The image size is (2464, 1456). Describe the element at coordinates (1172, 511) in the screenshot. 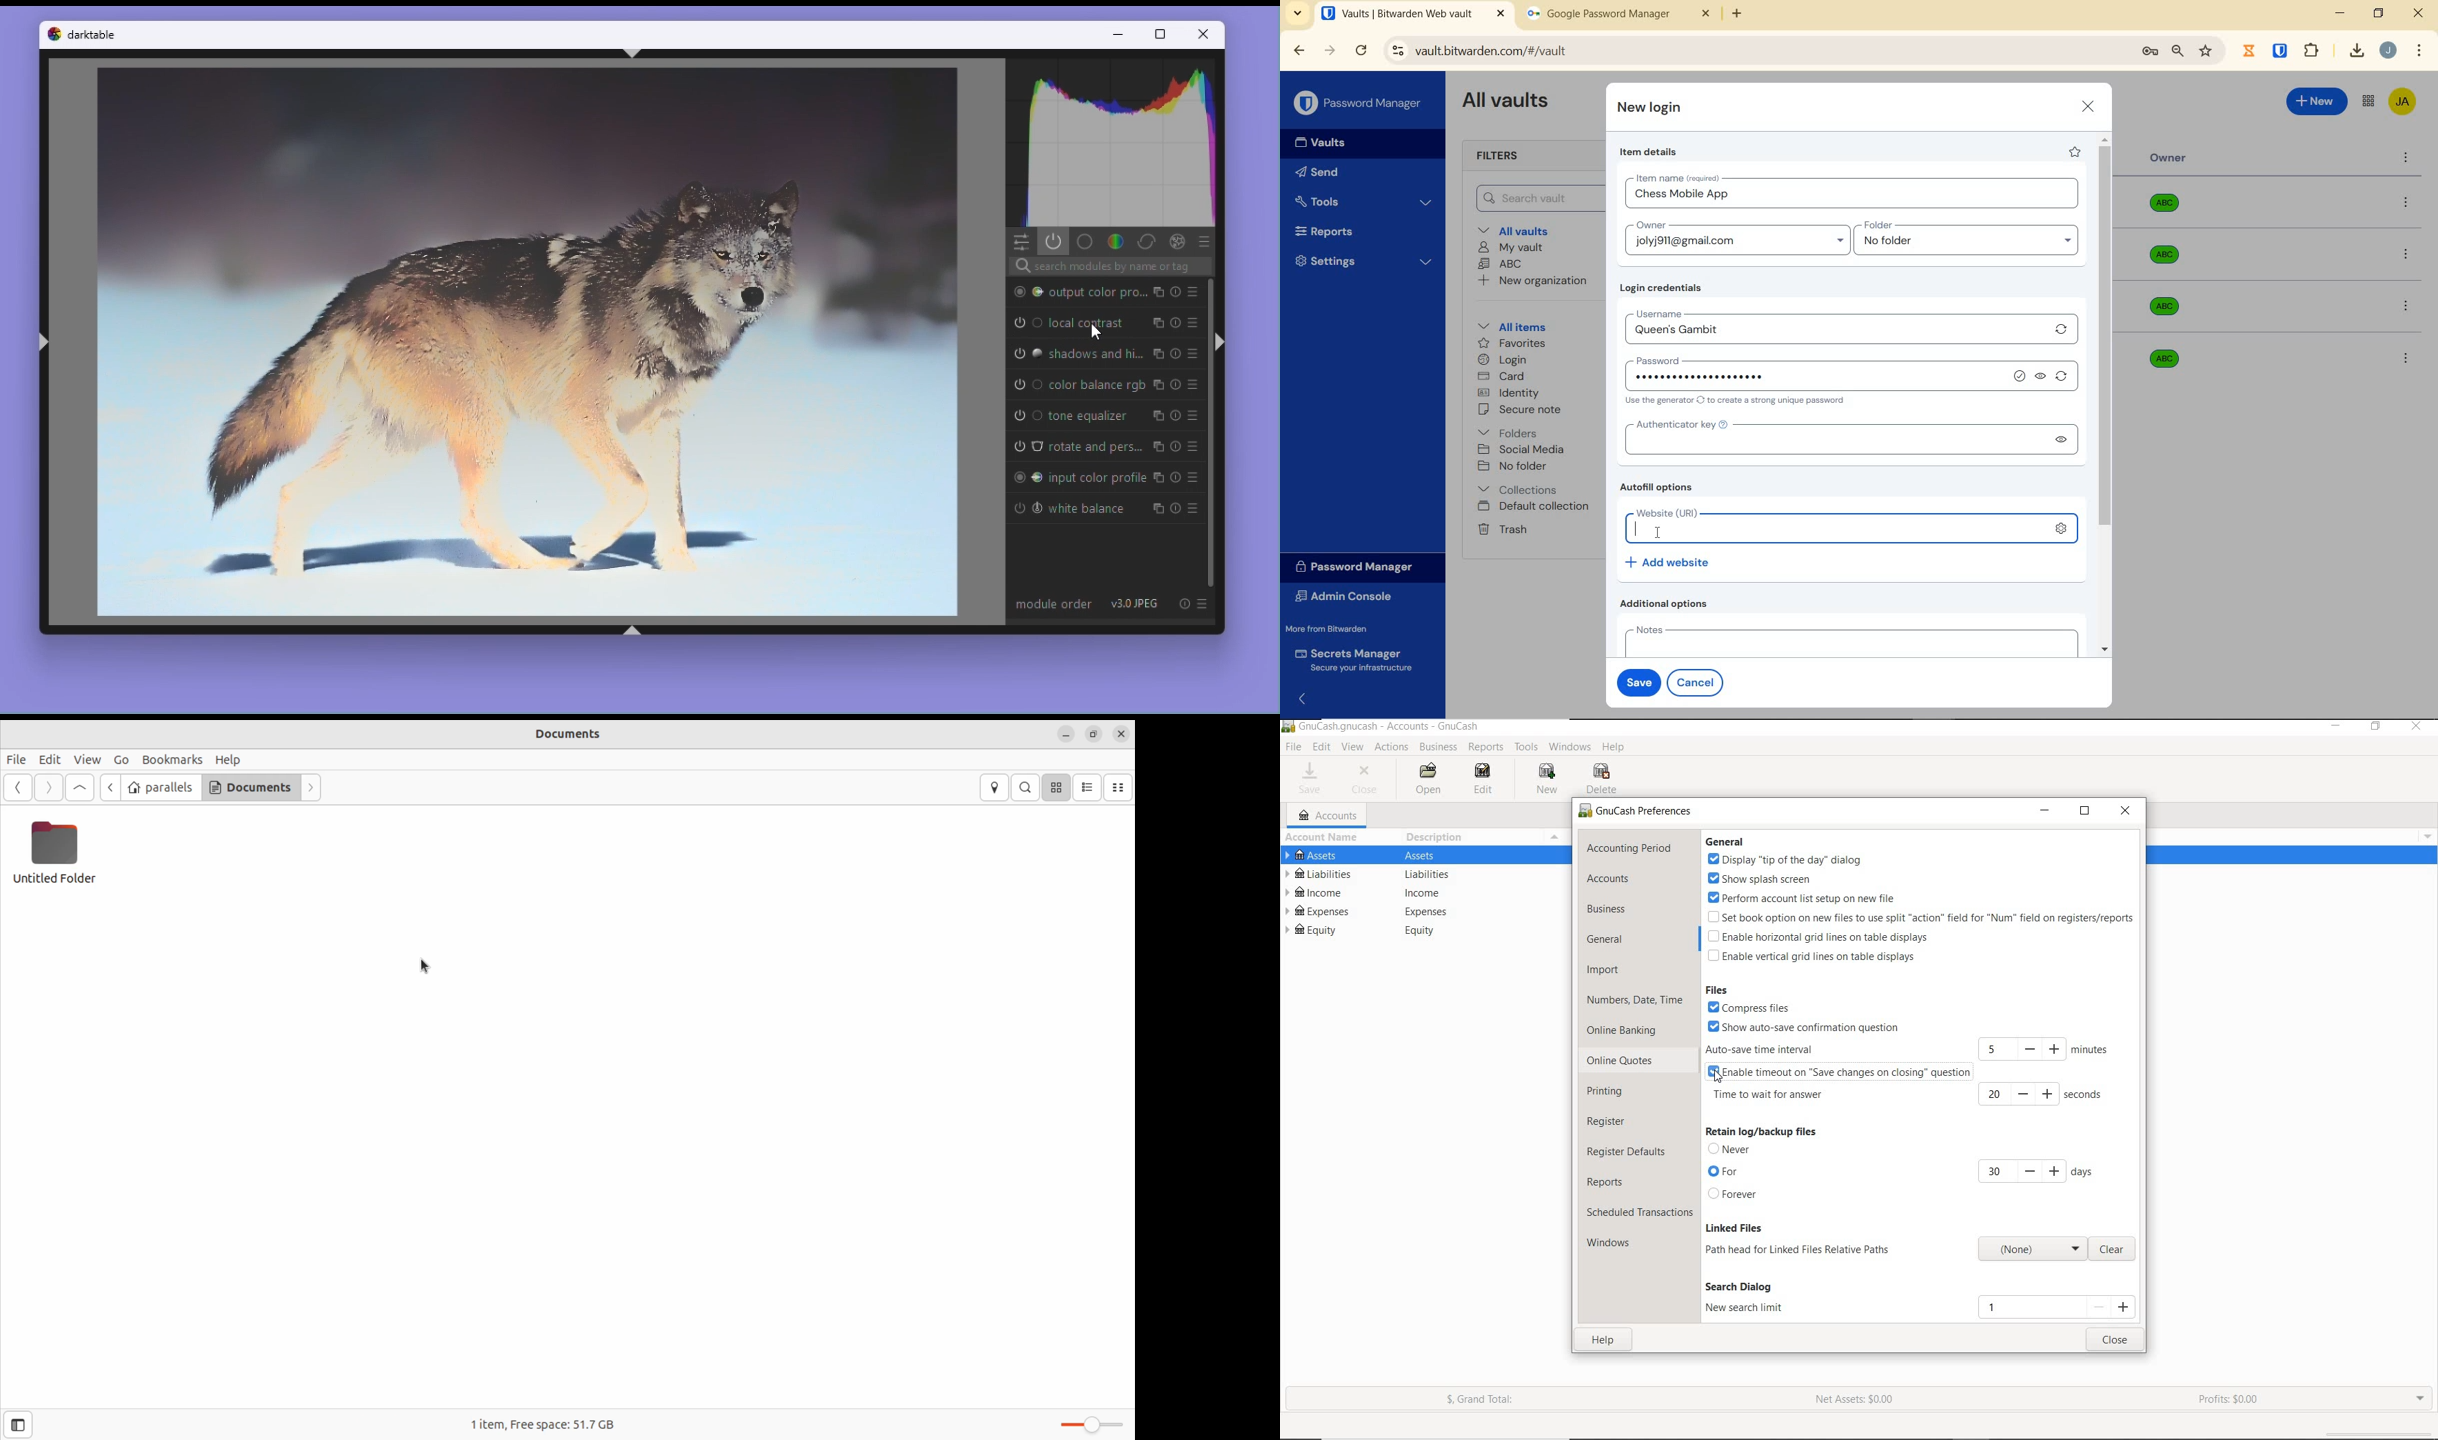

I see `reset parameters` at that location.